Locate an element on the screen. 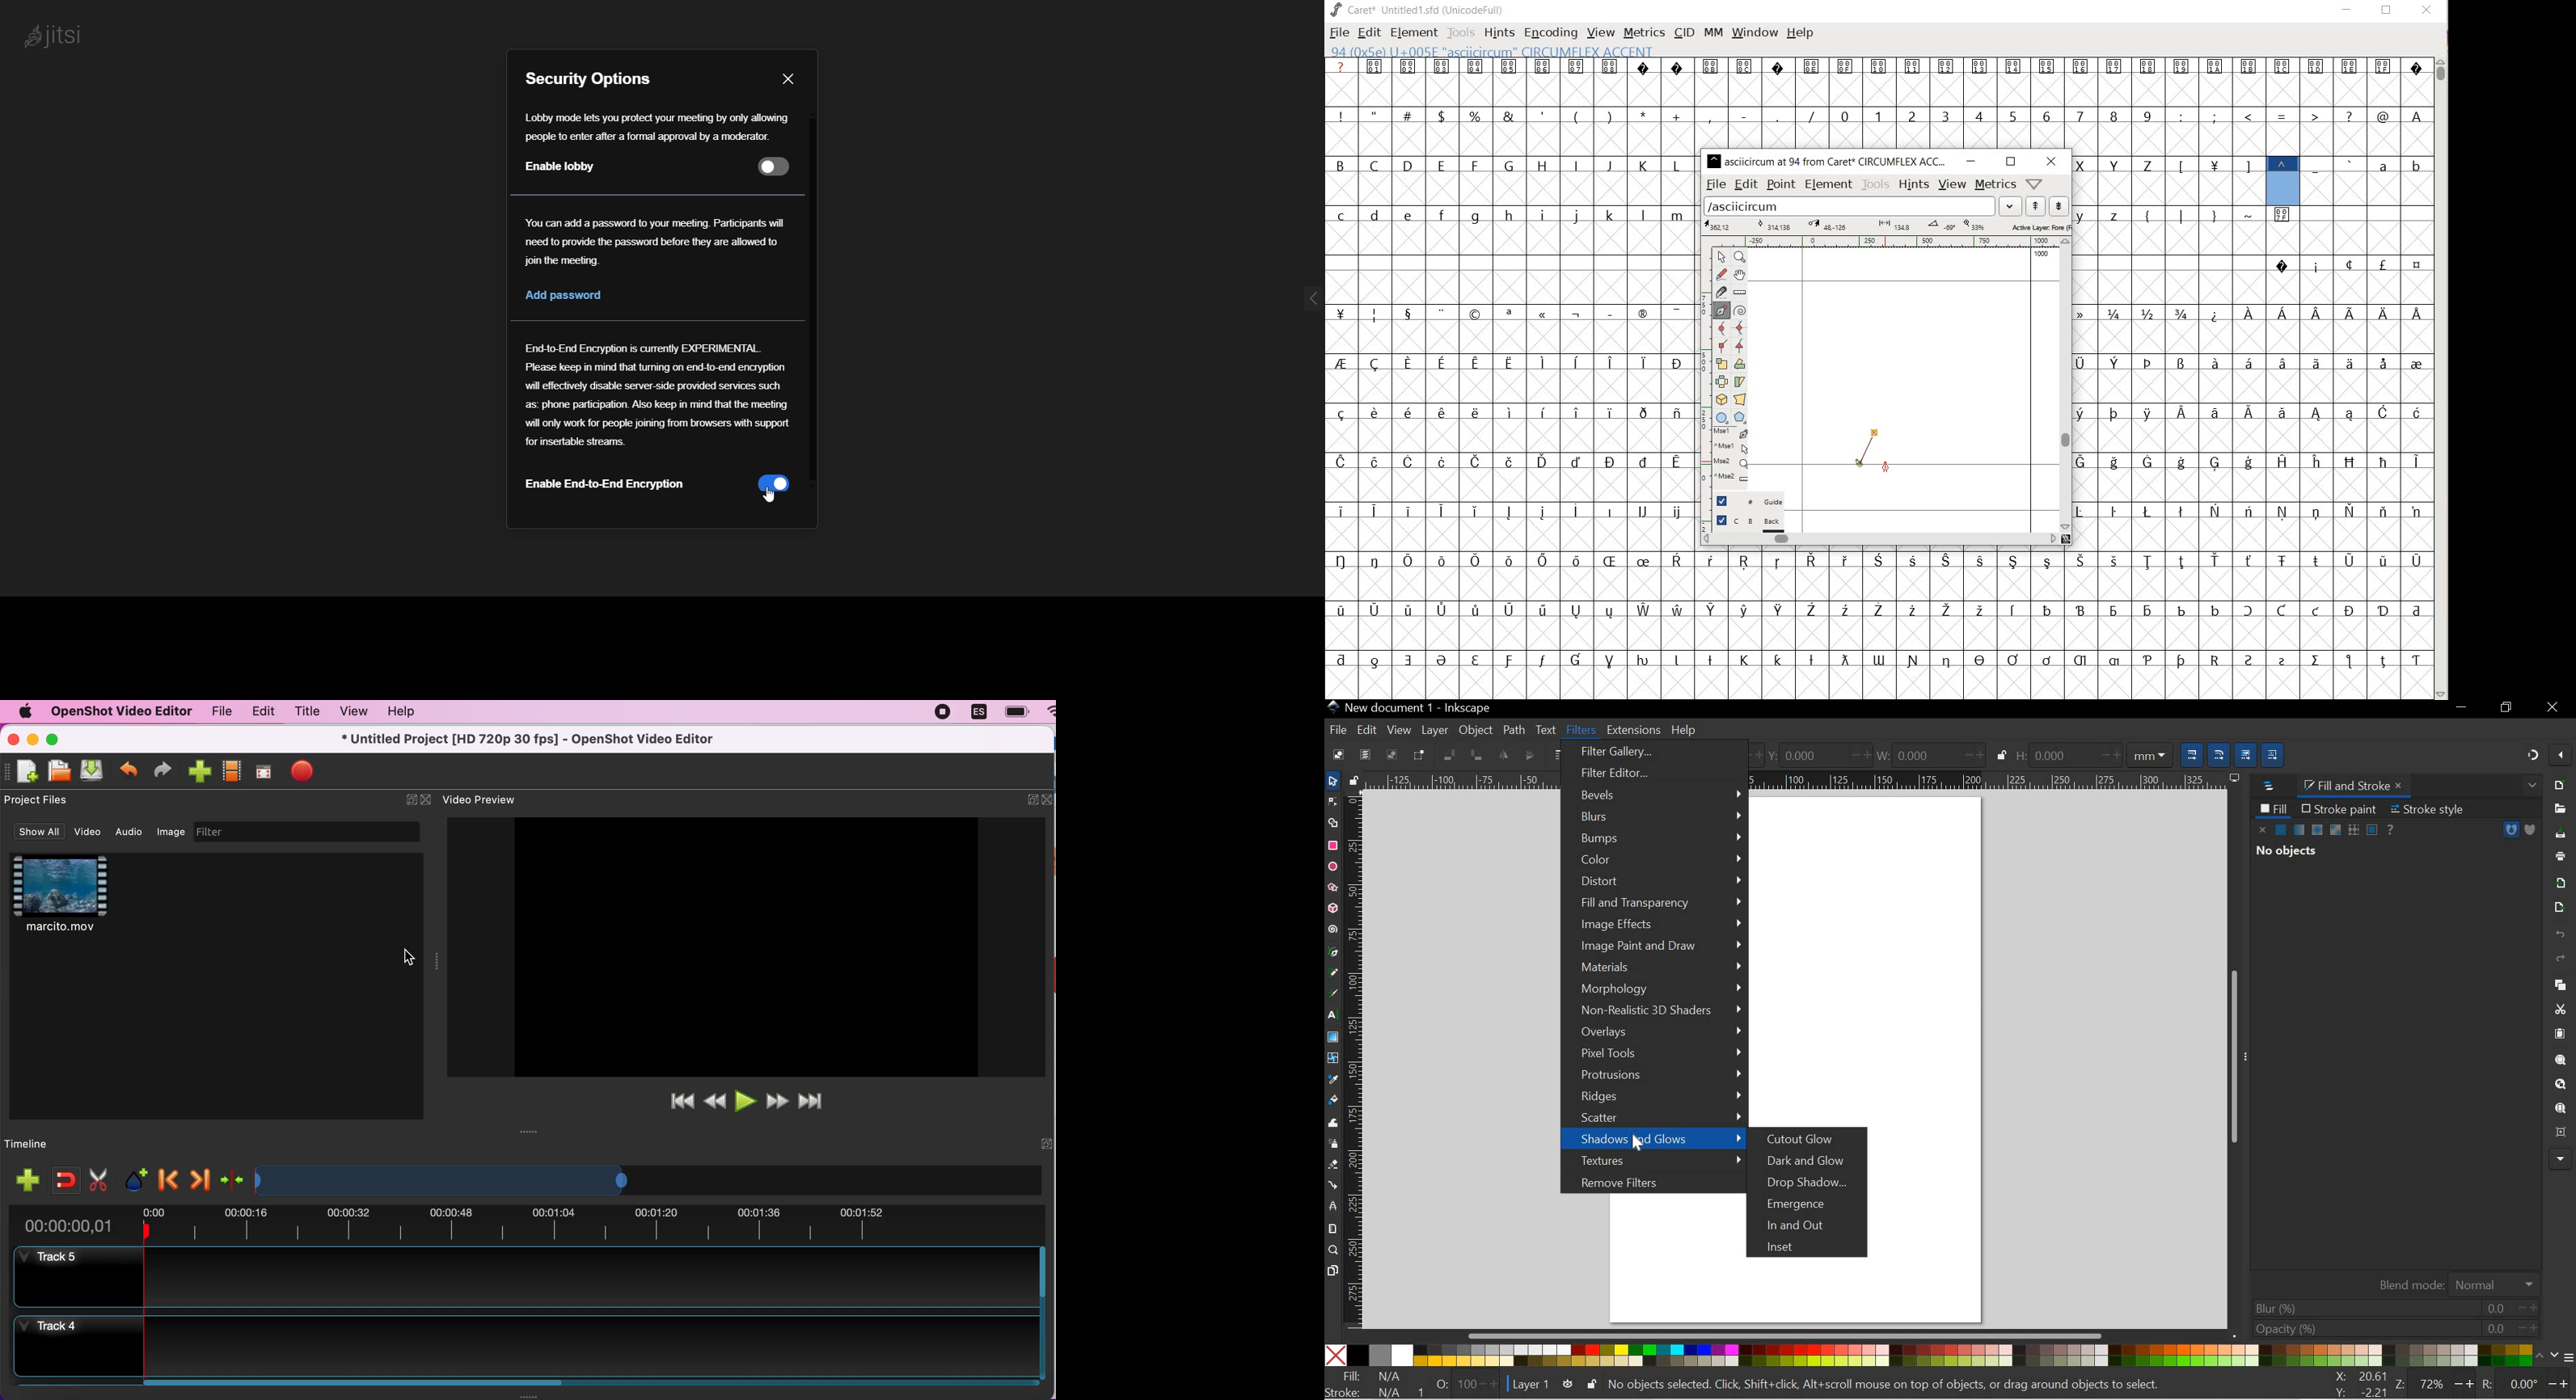 Image resolution: width=2576 pixels, height=1400 pixels. CID is located at coordinates (1683, 32).